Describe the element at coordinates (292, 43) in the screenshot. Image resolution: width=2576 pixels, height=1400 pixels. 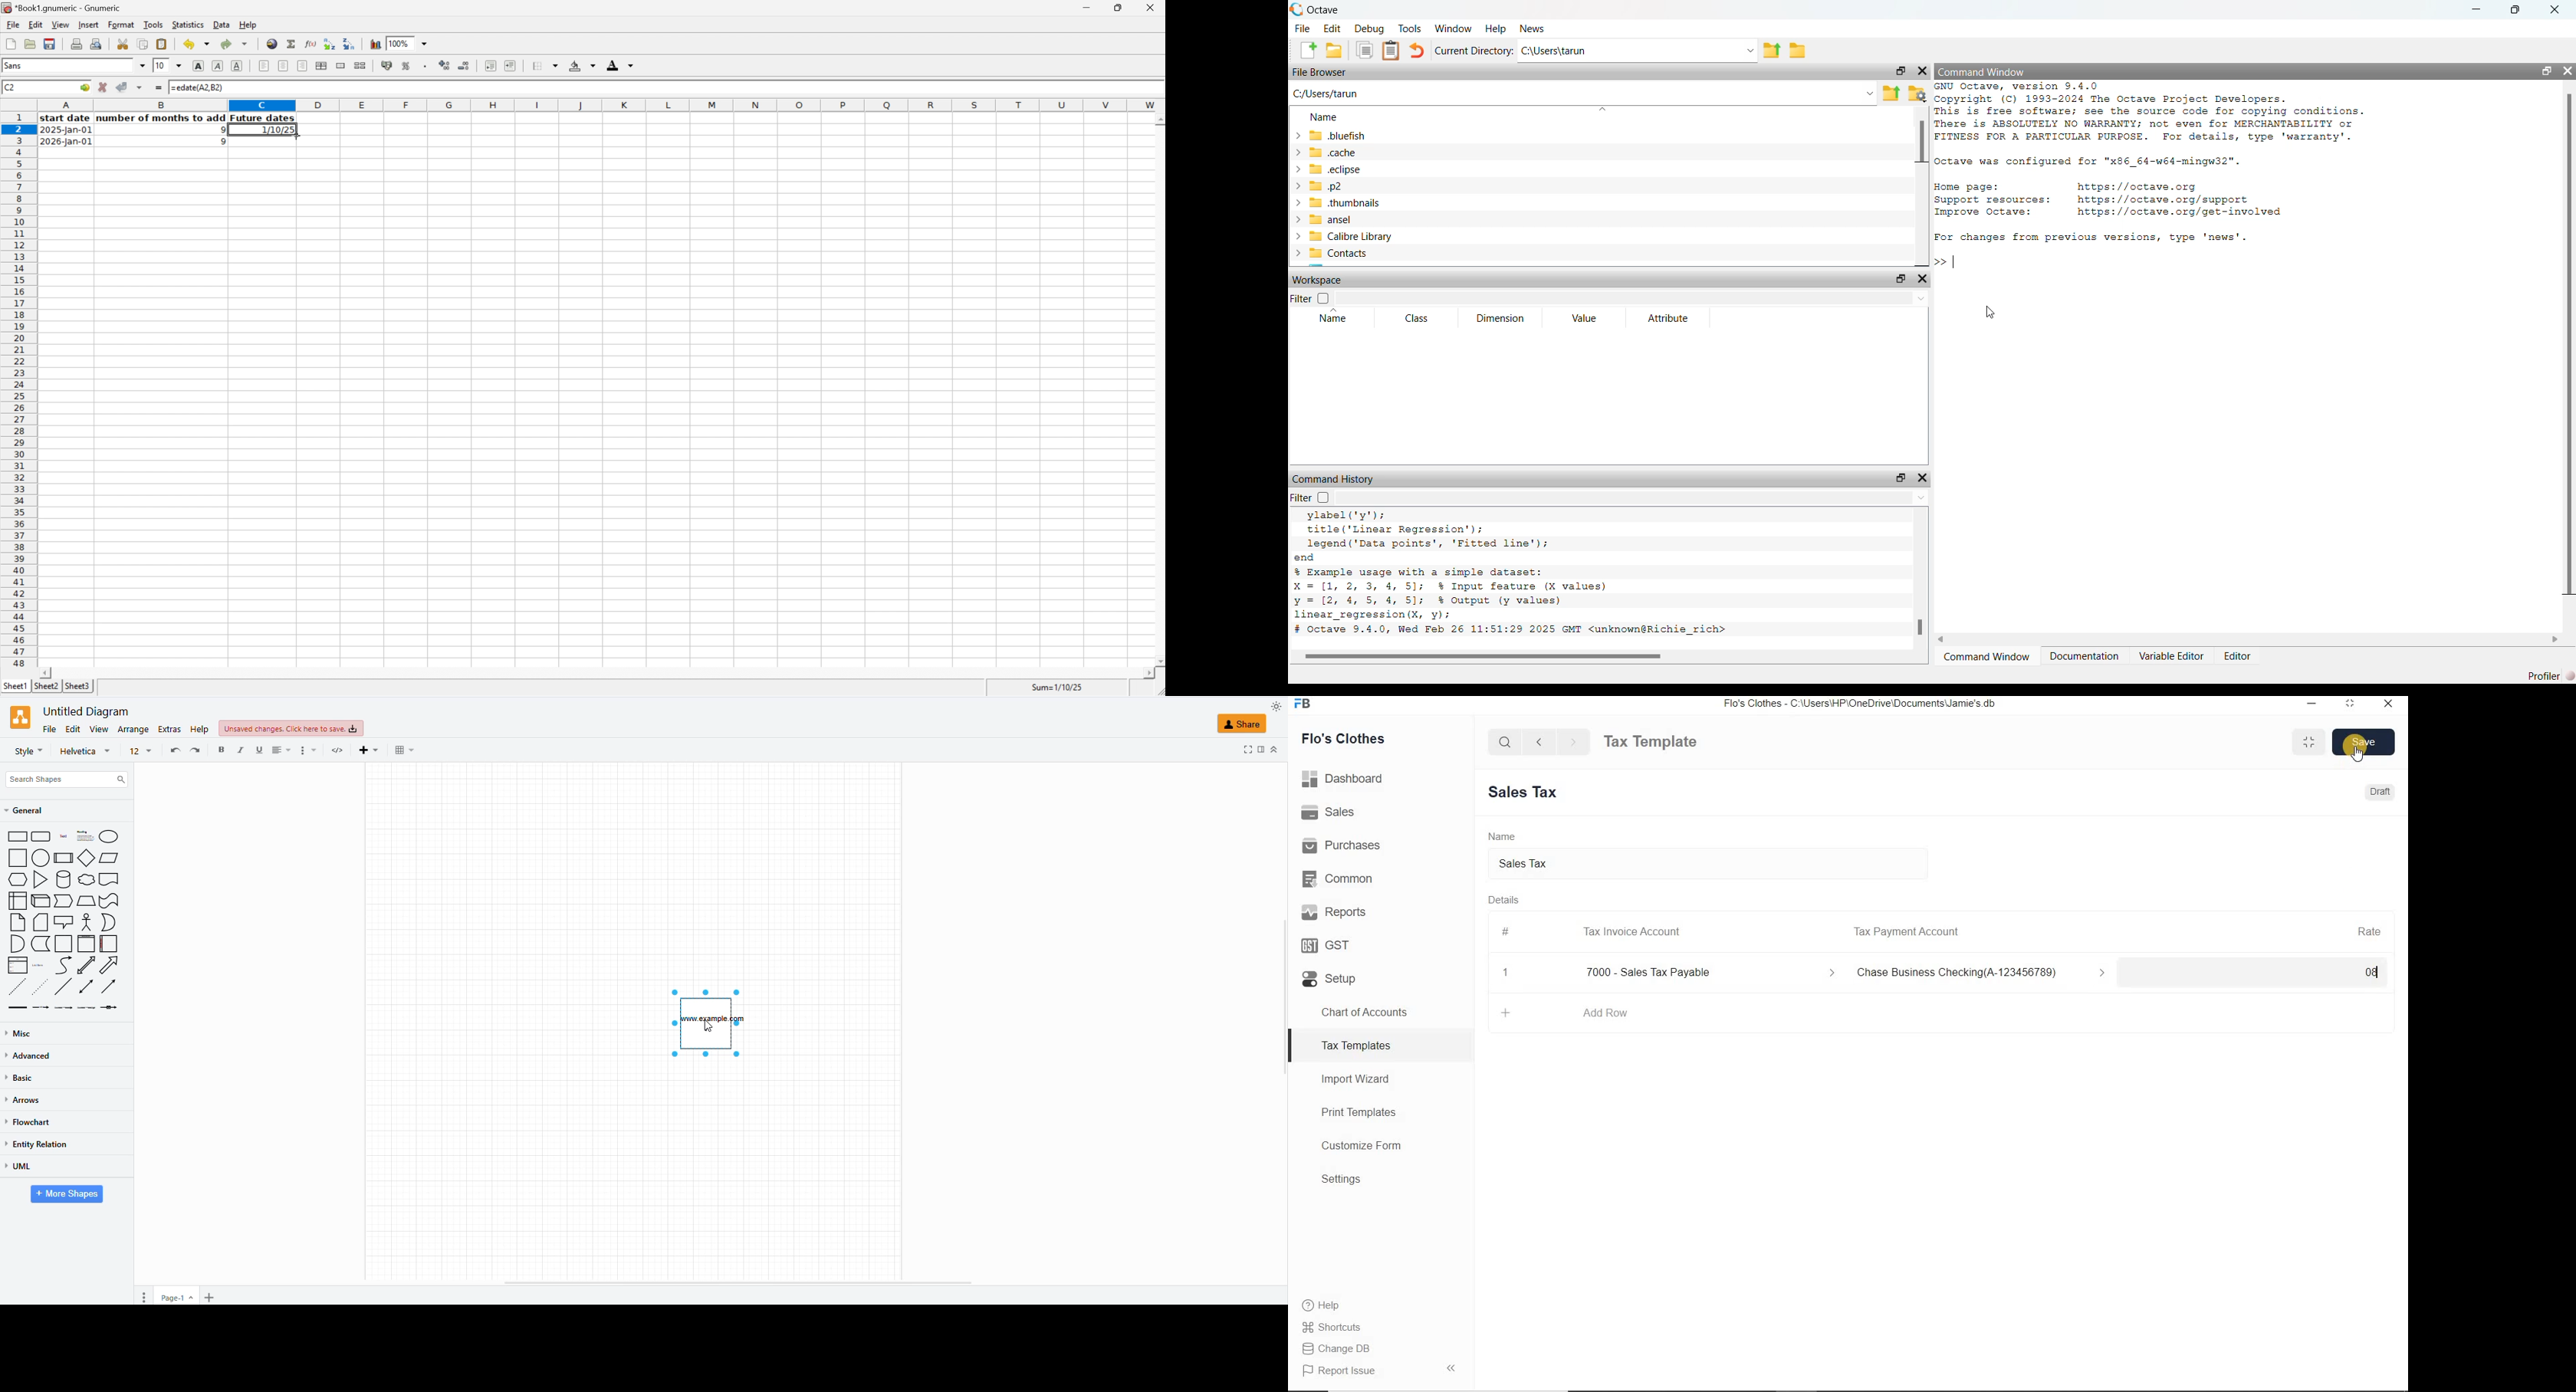
I see `Sum in current cell` at that location.